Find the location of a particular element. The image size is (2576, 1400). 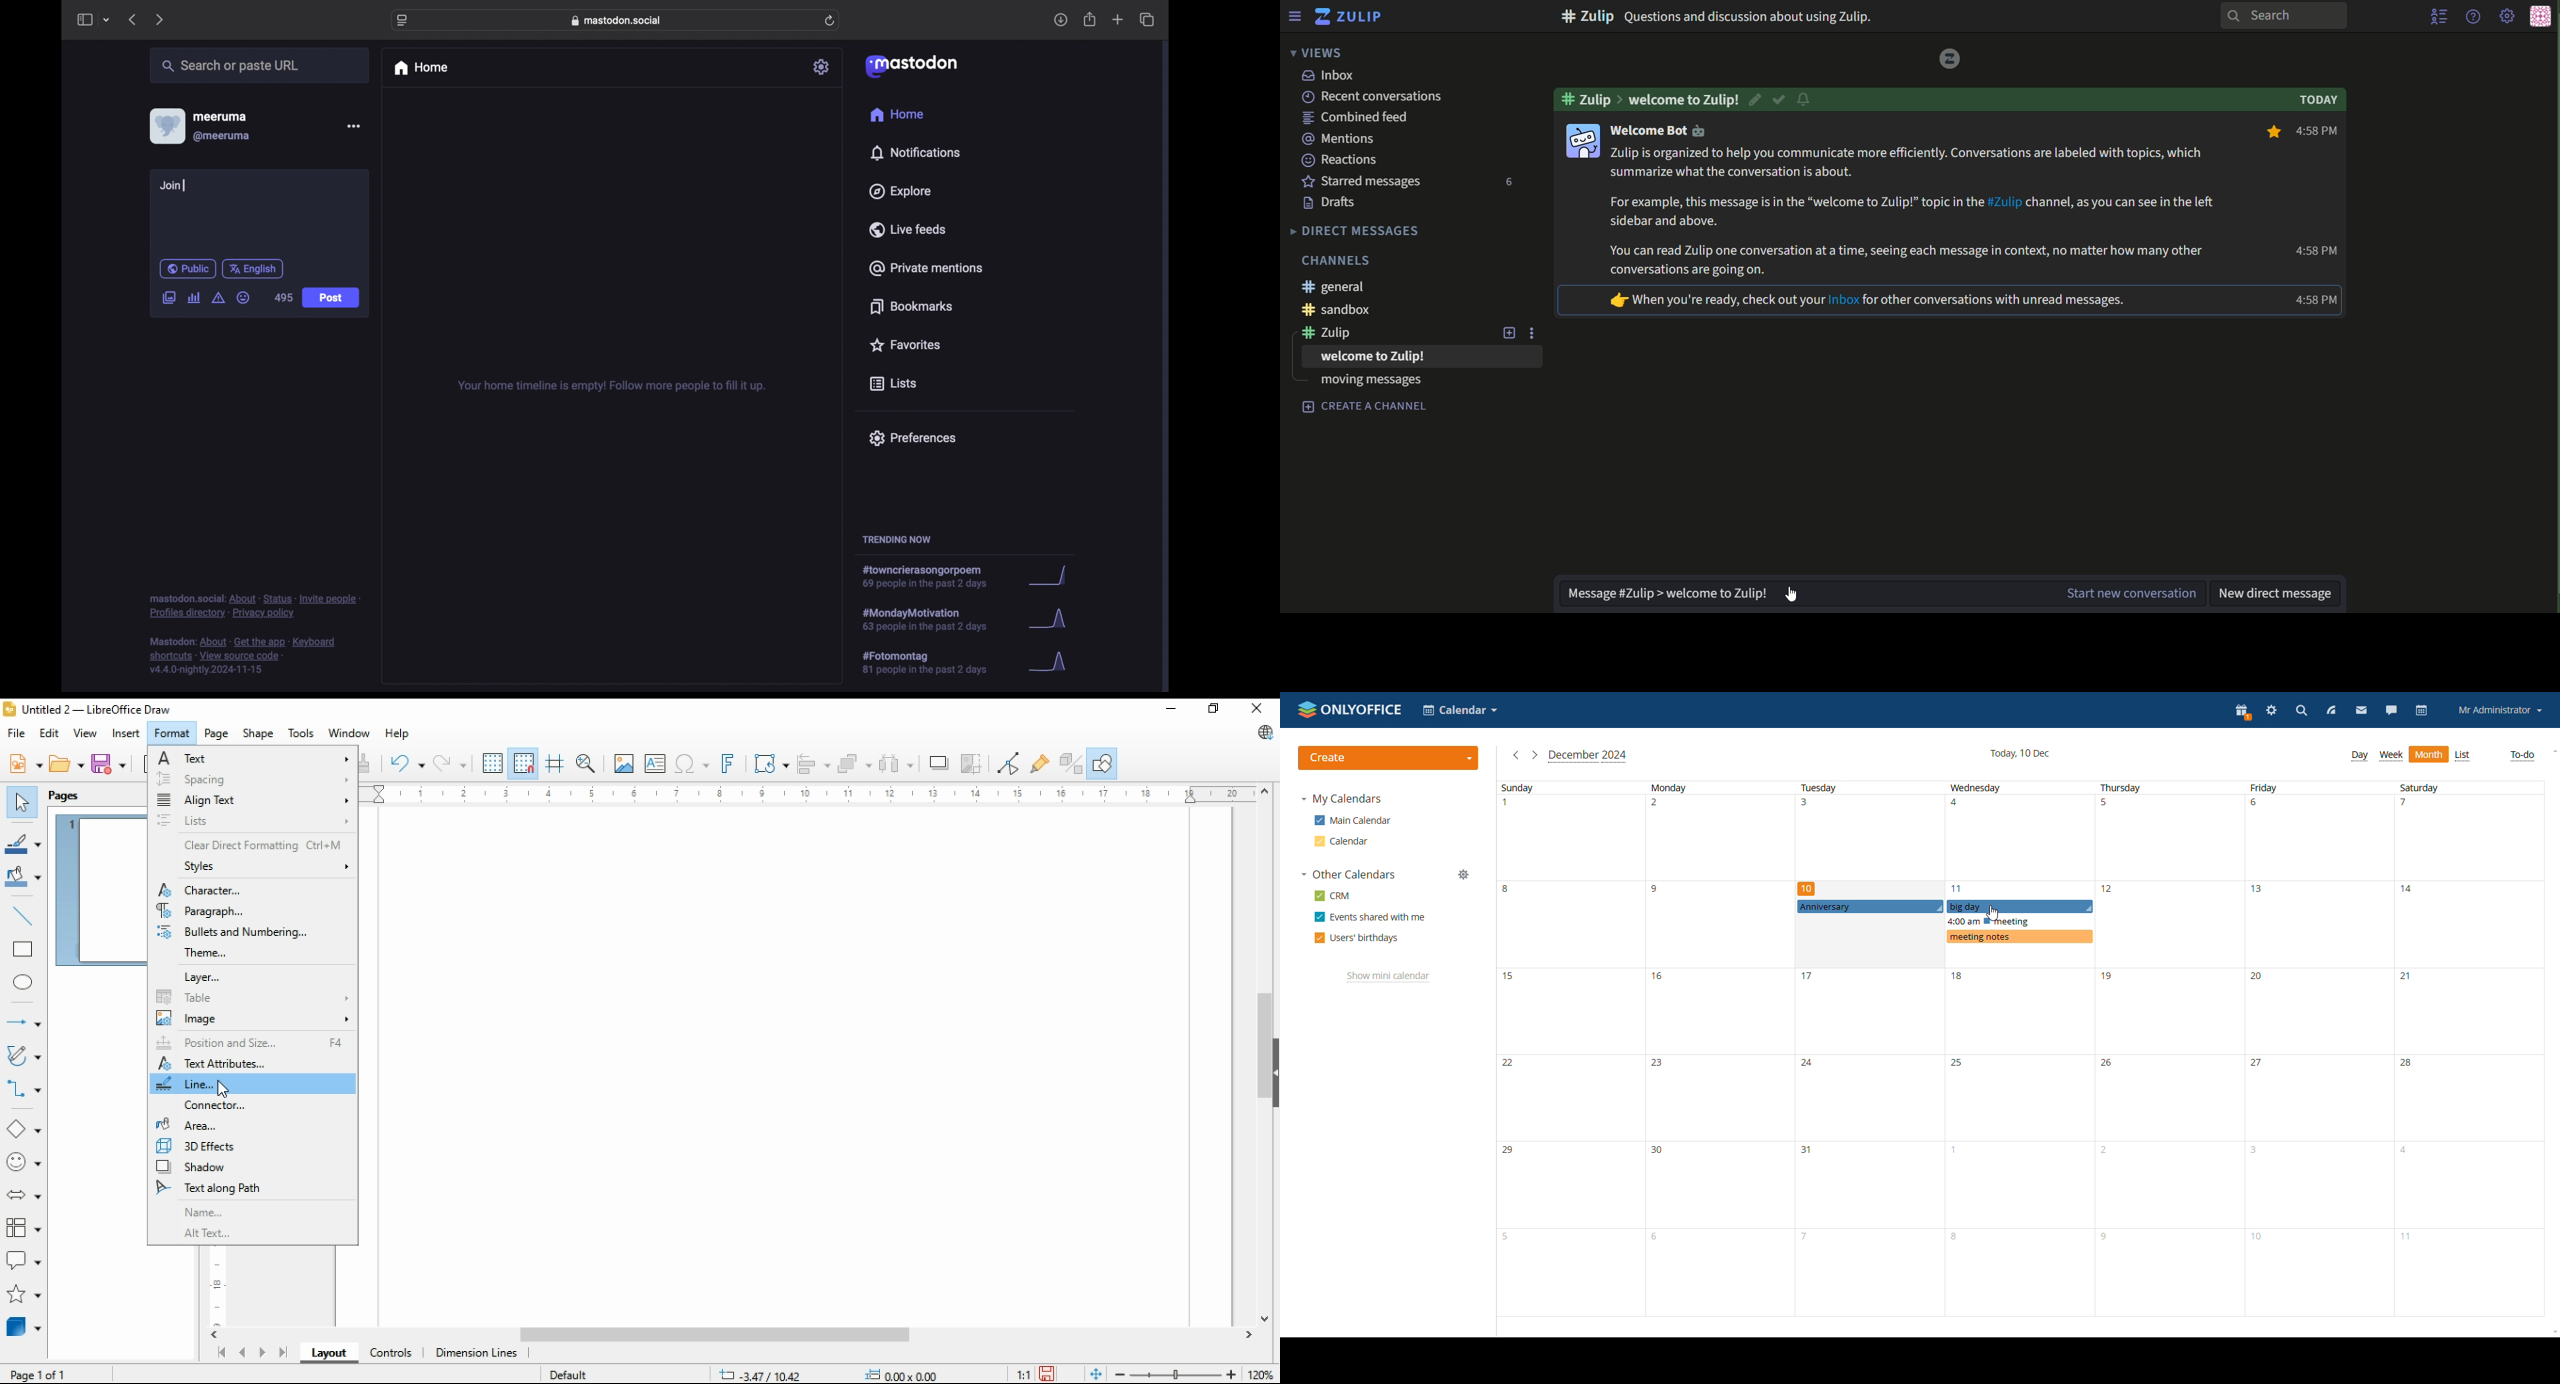

meeruma is located at coordinates (220, 116).